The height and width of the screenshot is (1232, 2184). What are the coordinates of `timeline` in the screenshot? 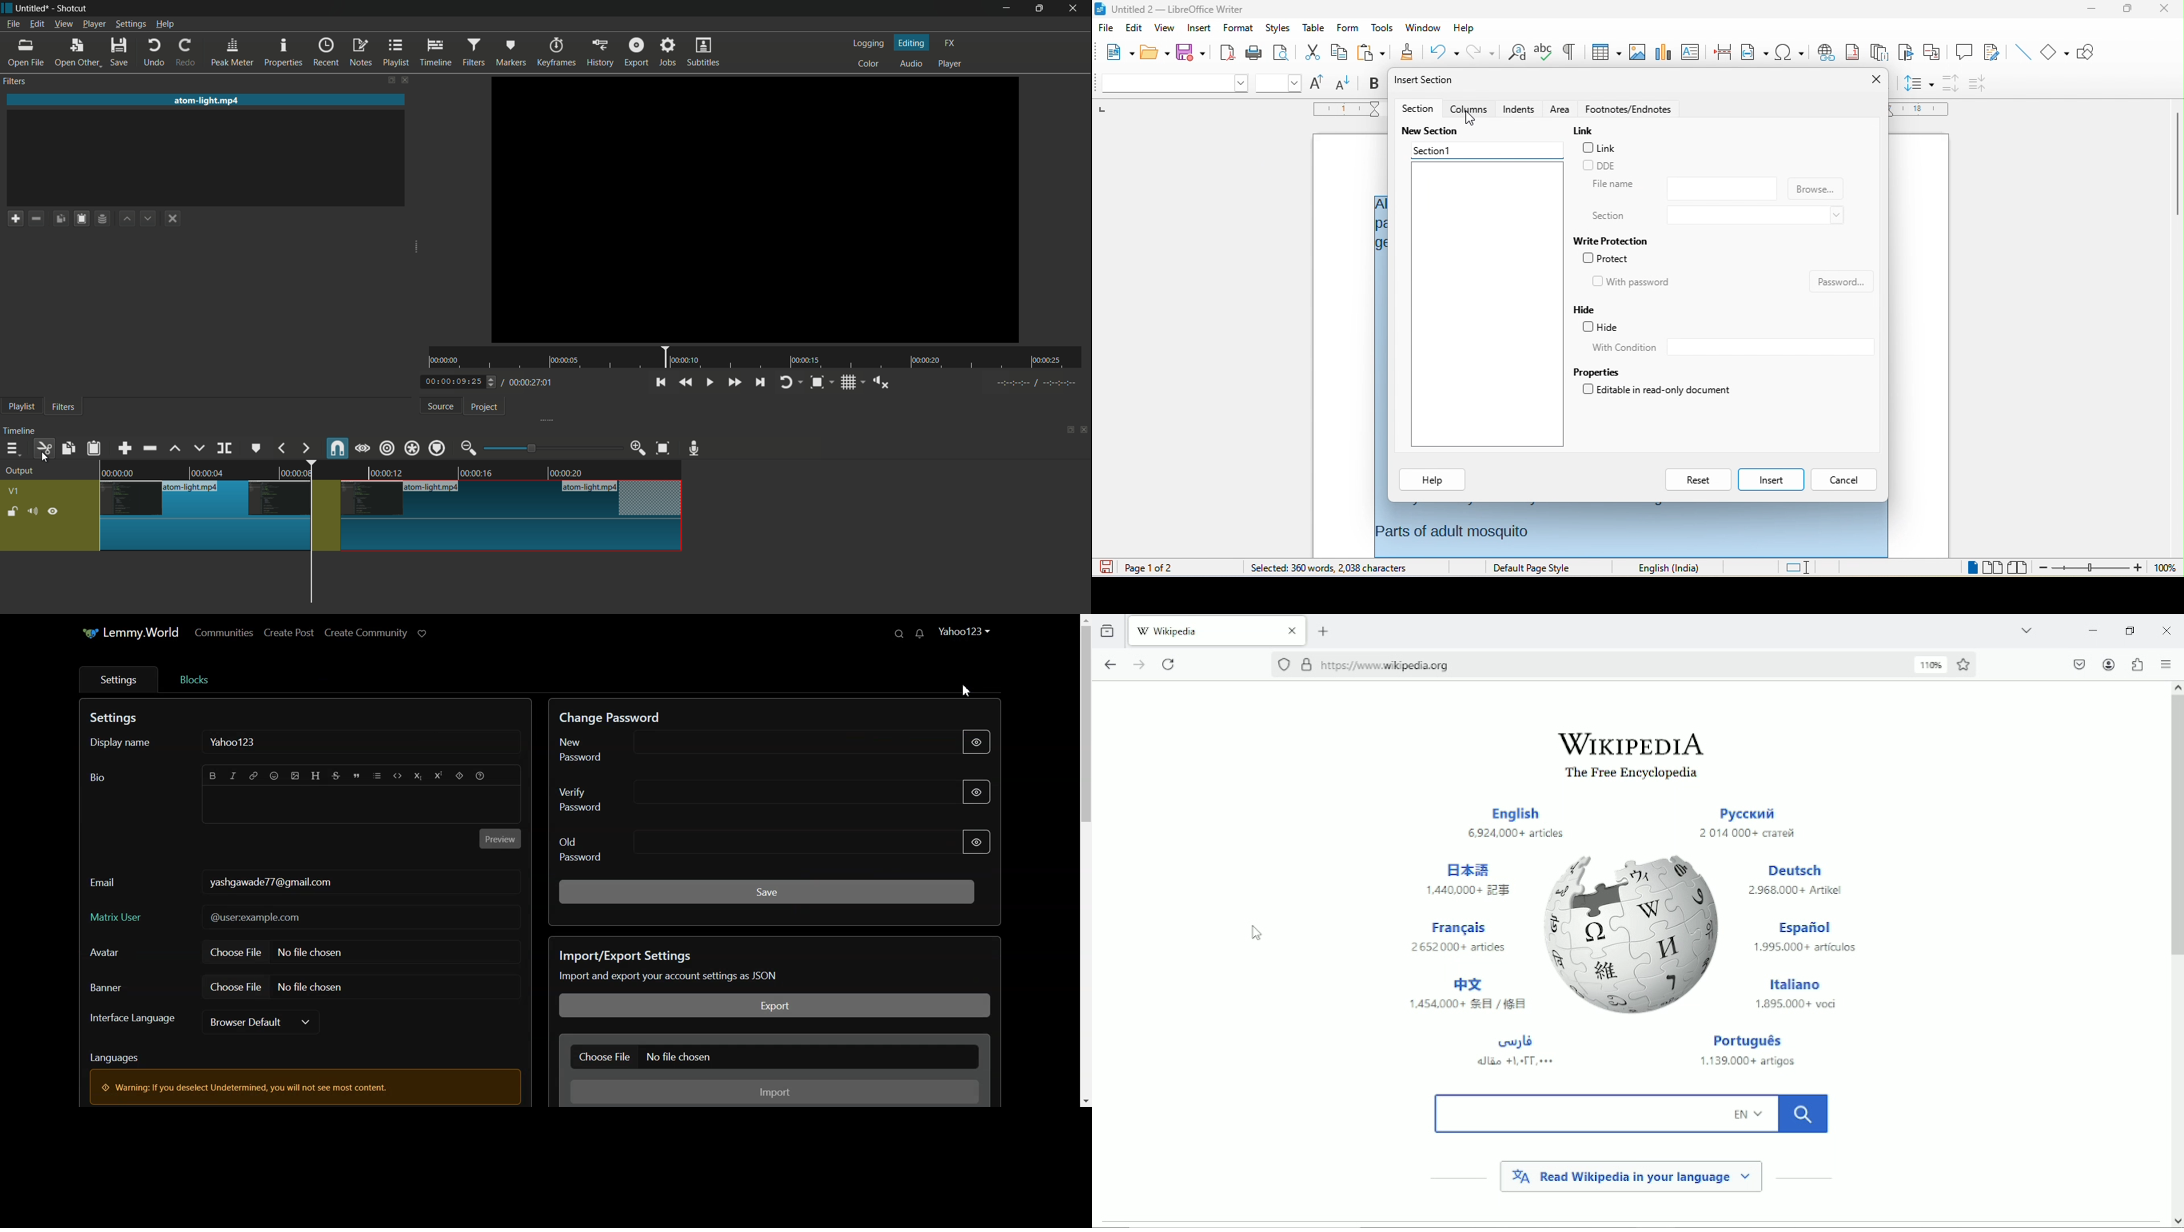 It's located at (438, 53).